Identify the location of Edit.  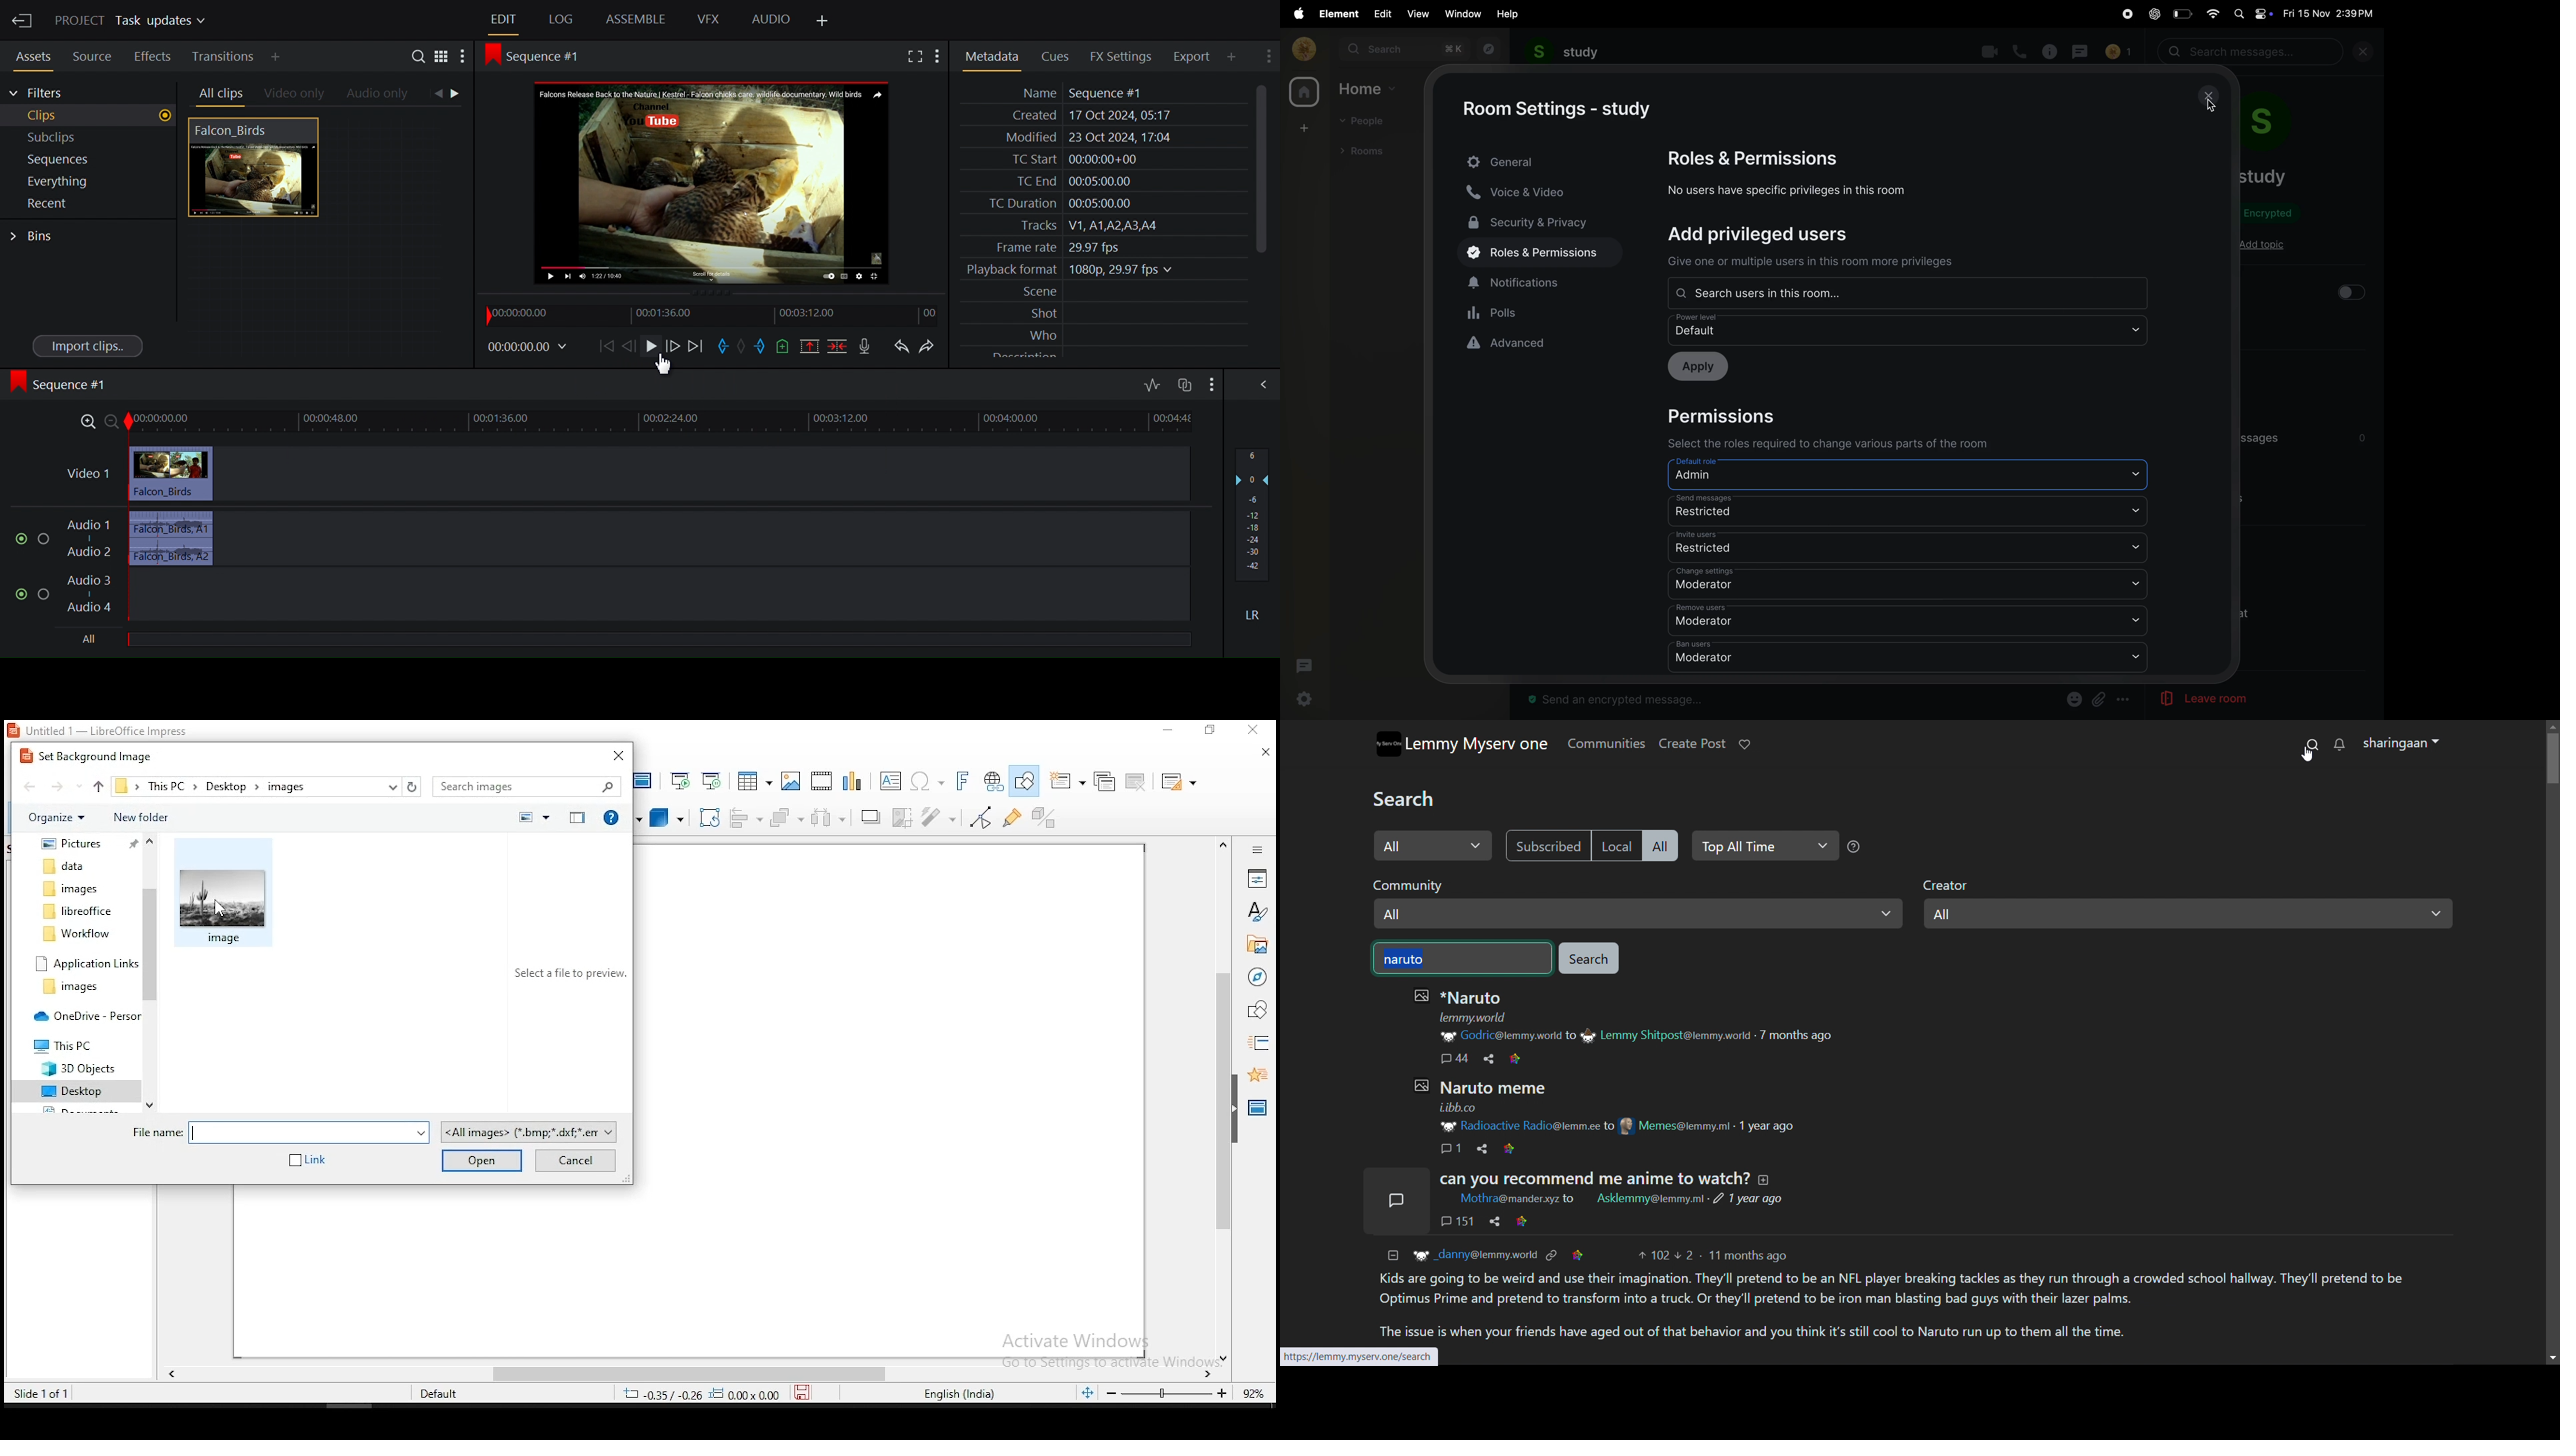
(505, 20).